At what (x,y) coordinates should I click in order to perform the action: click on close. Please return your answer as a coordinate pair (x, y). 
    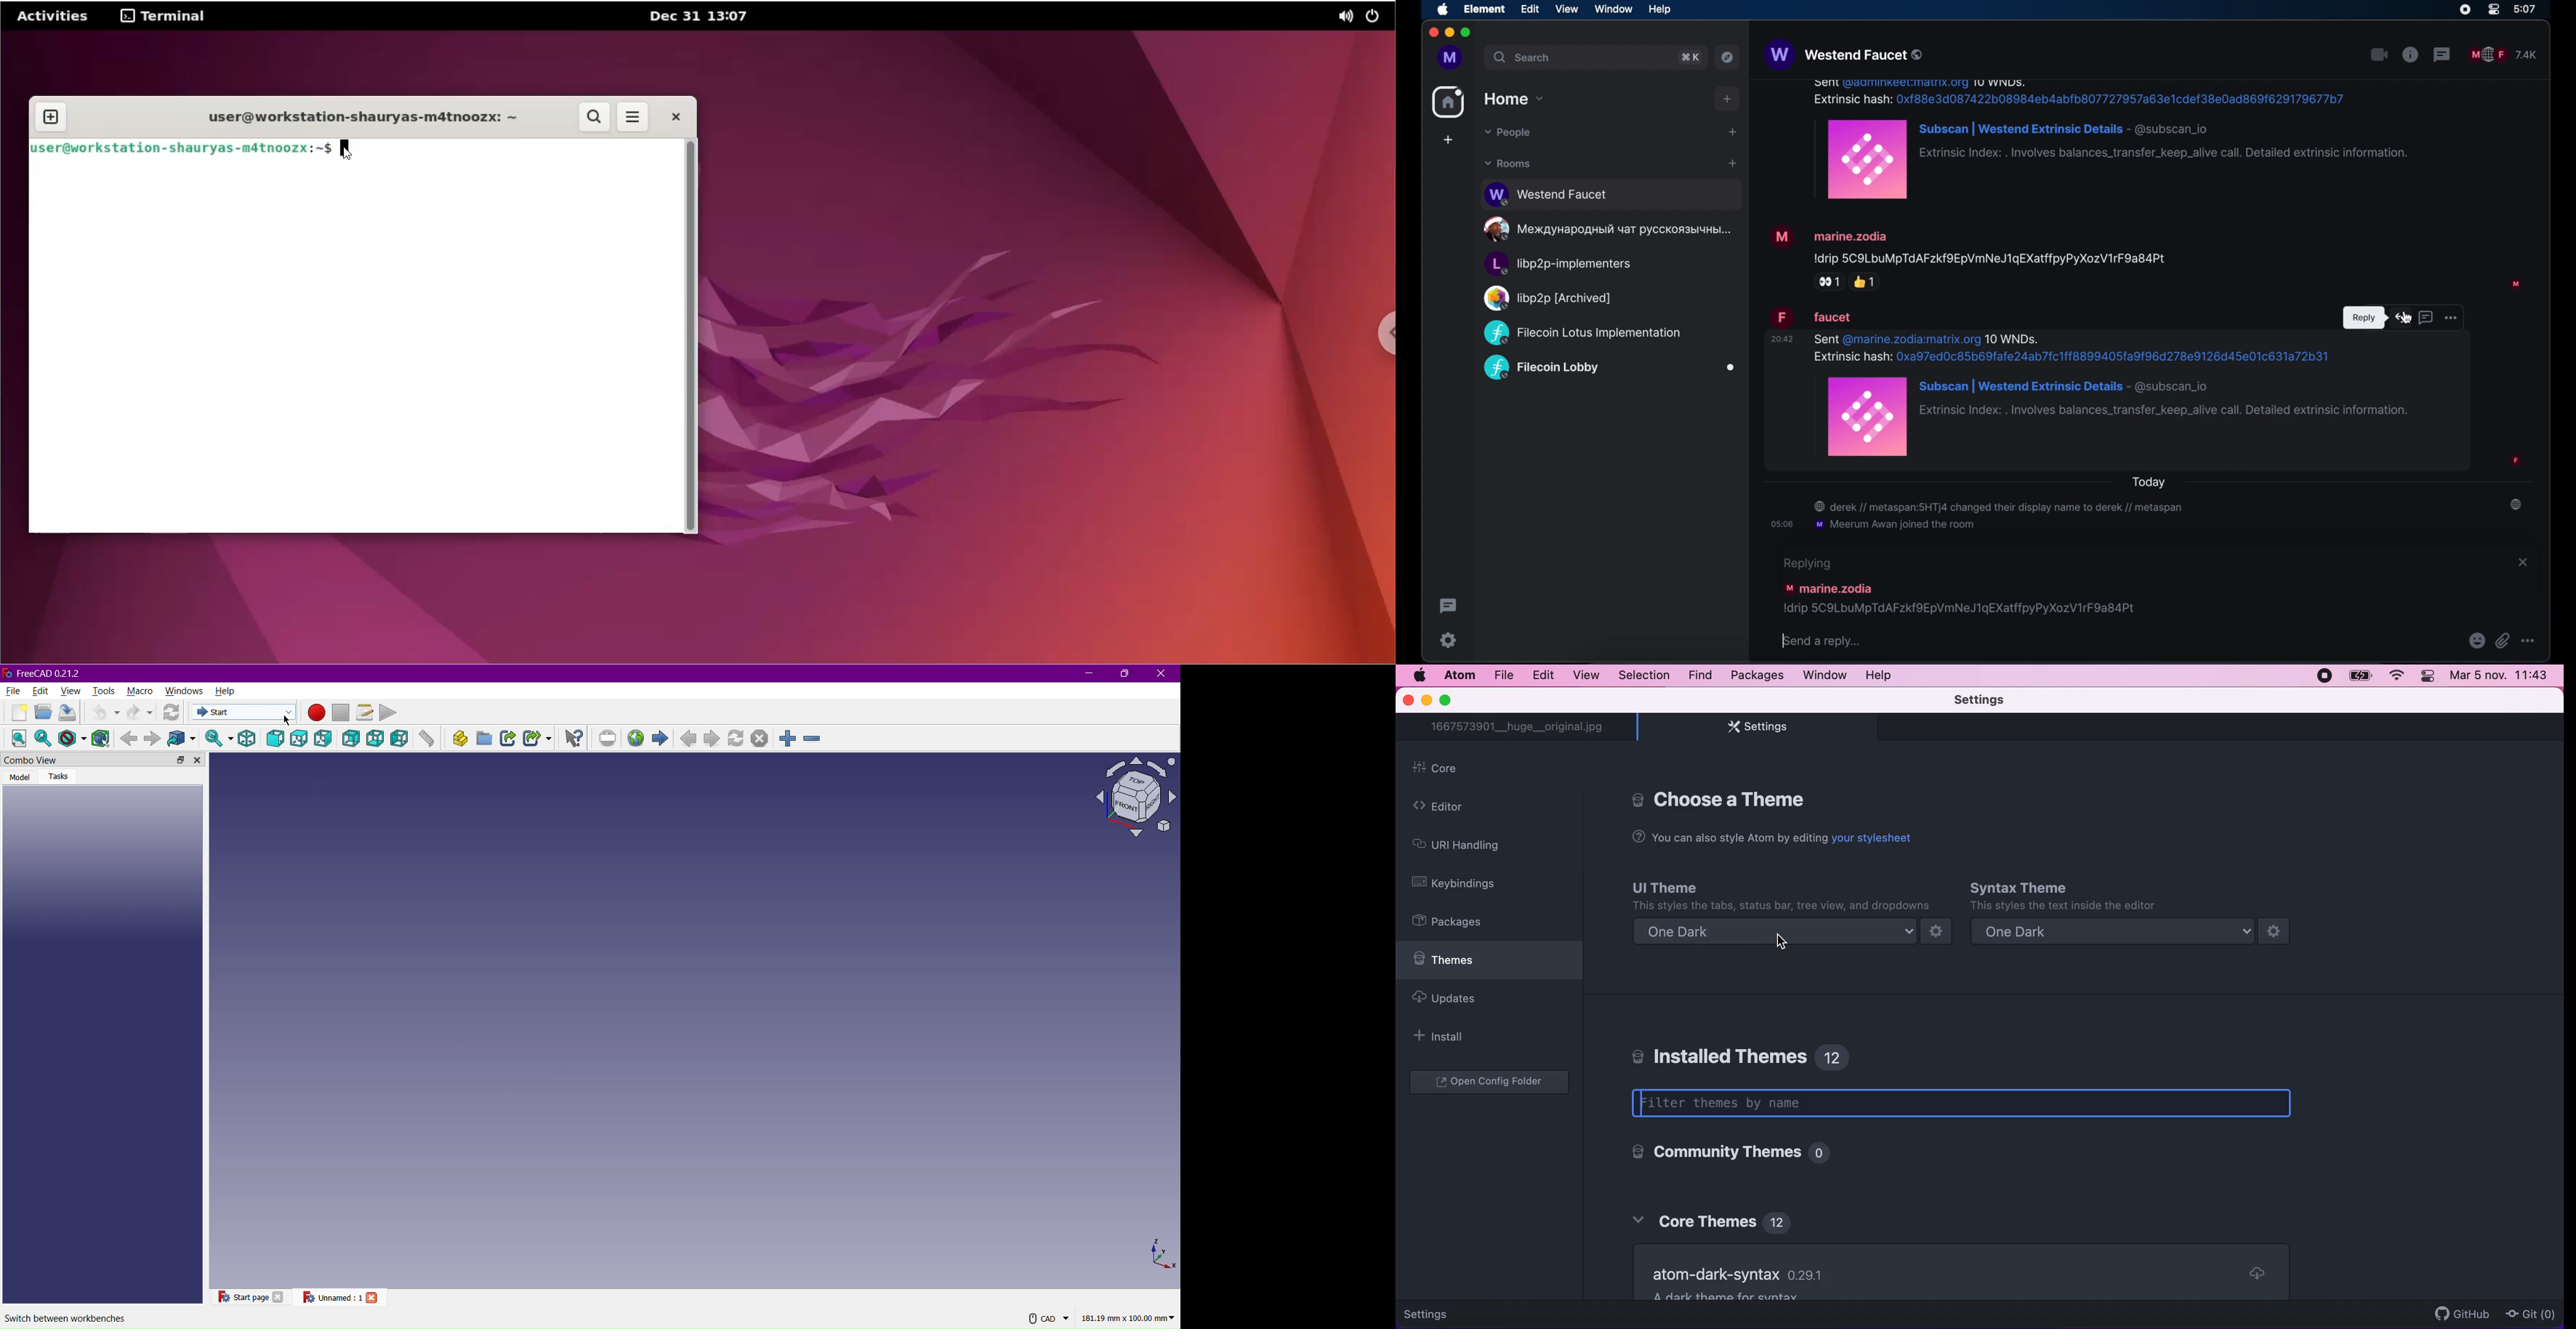
    Looking at the image, I should click on (2525, 563).